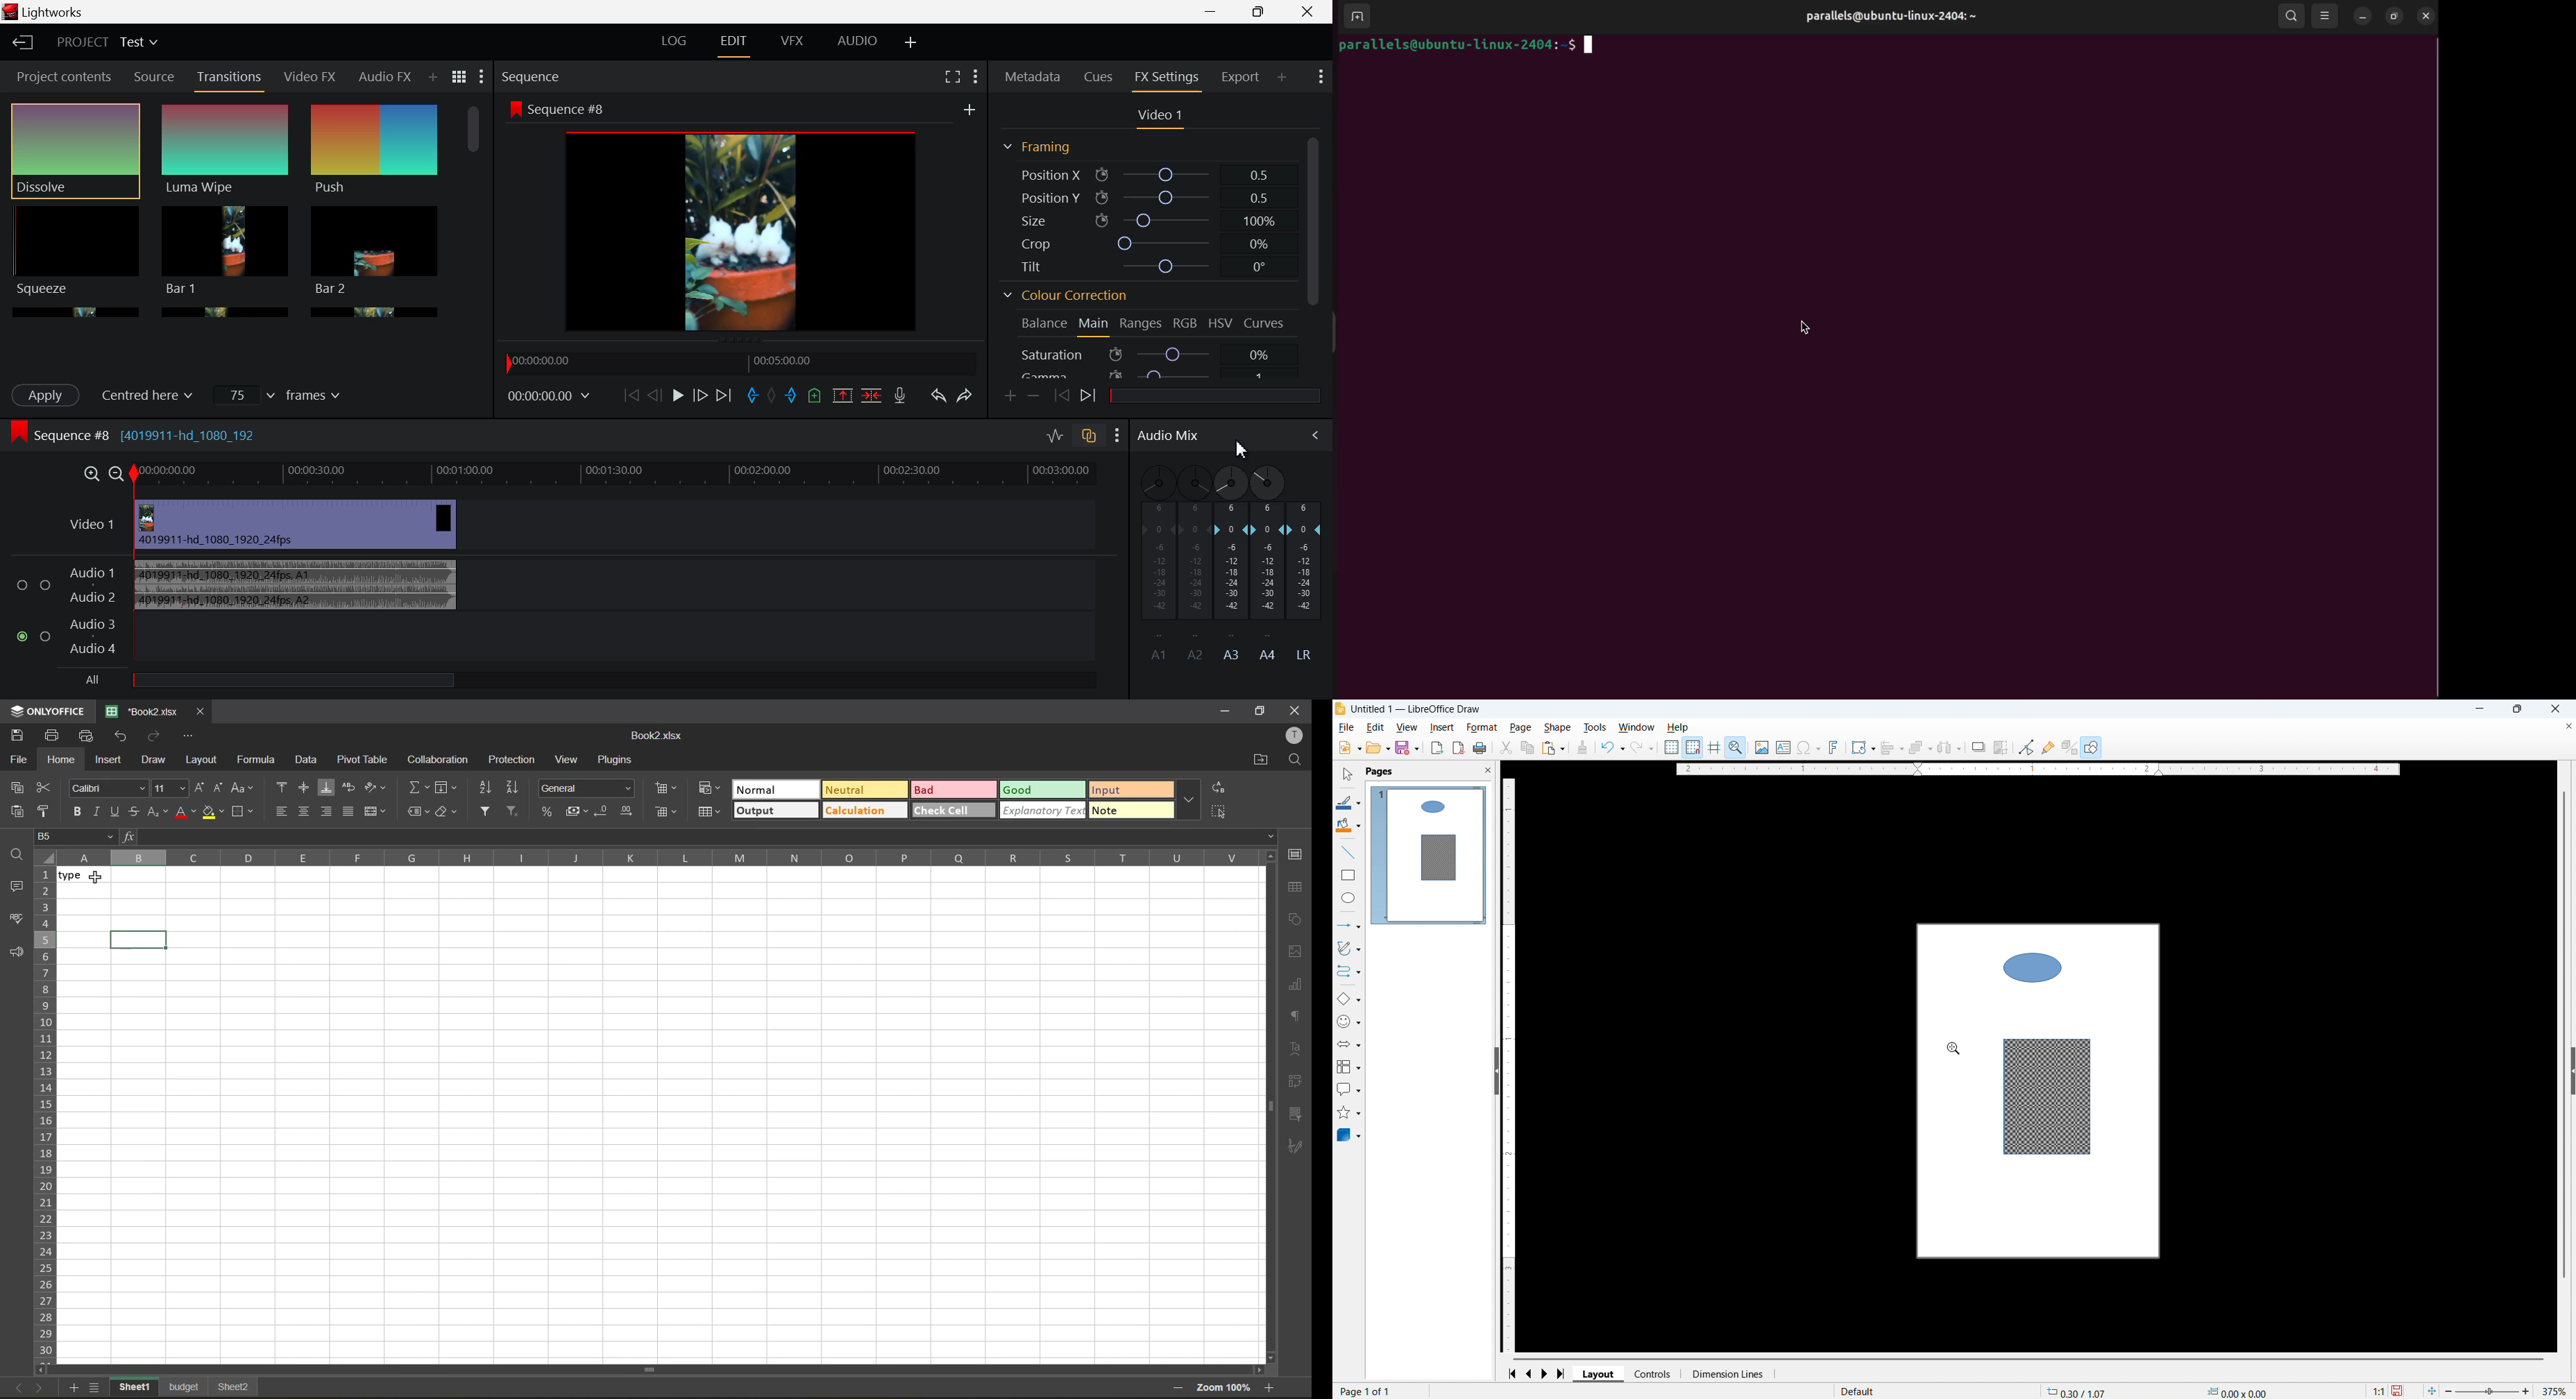 The width and height of the screenshot is (2576, 1400). Describe the element at coordinates (1693, 746) in the screenshot. I see `Snap to grid ` at that location.